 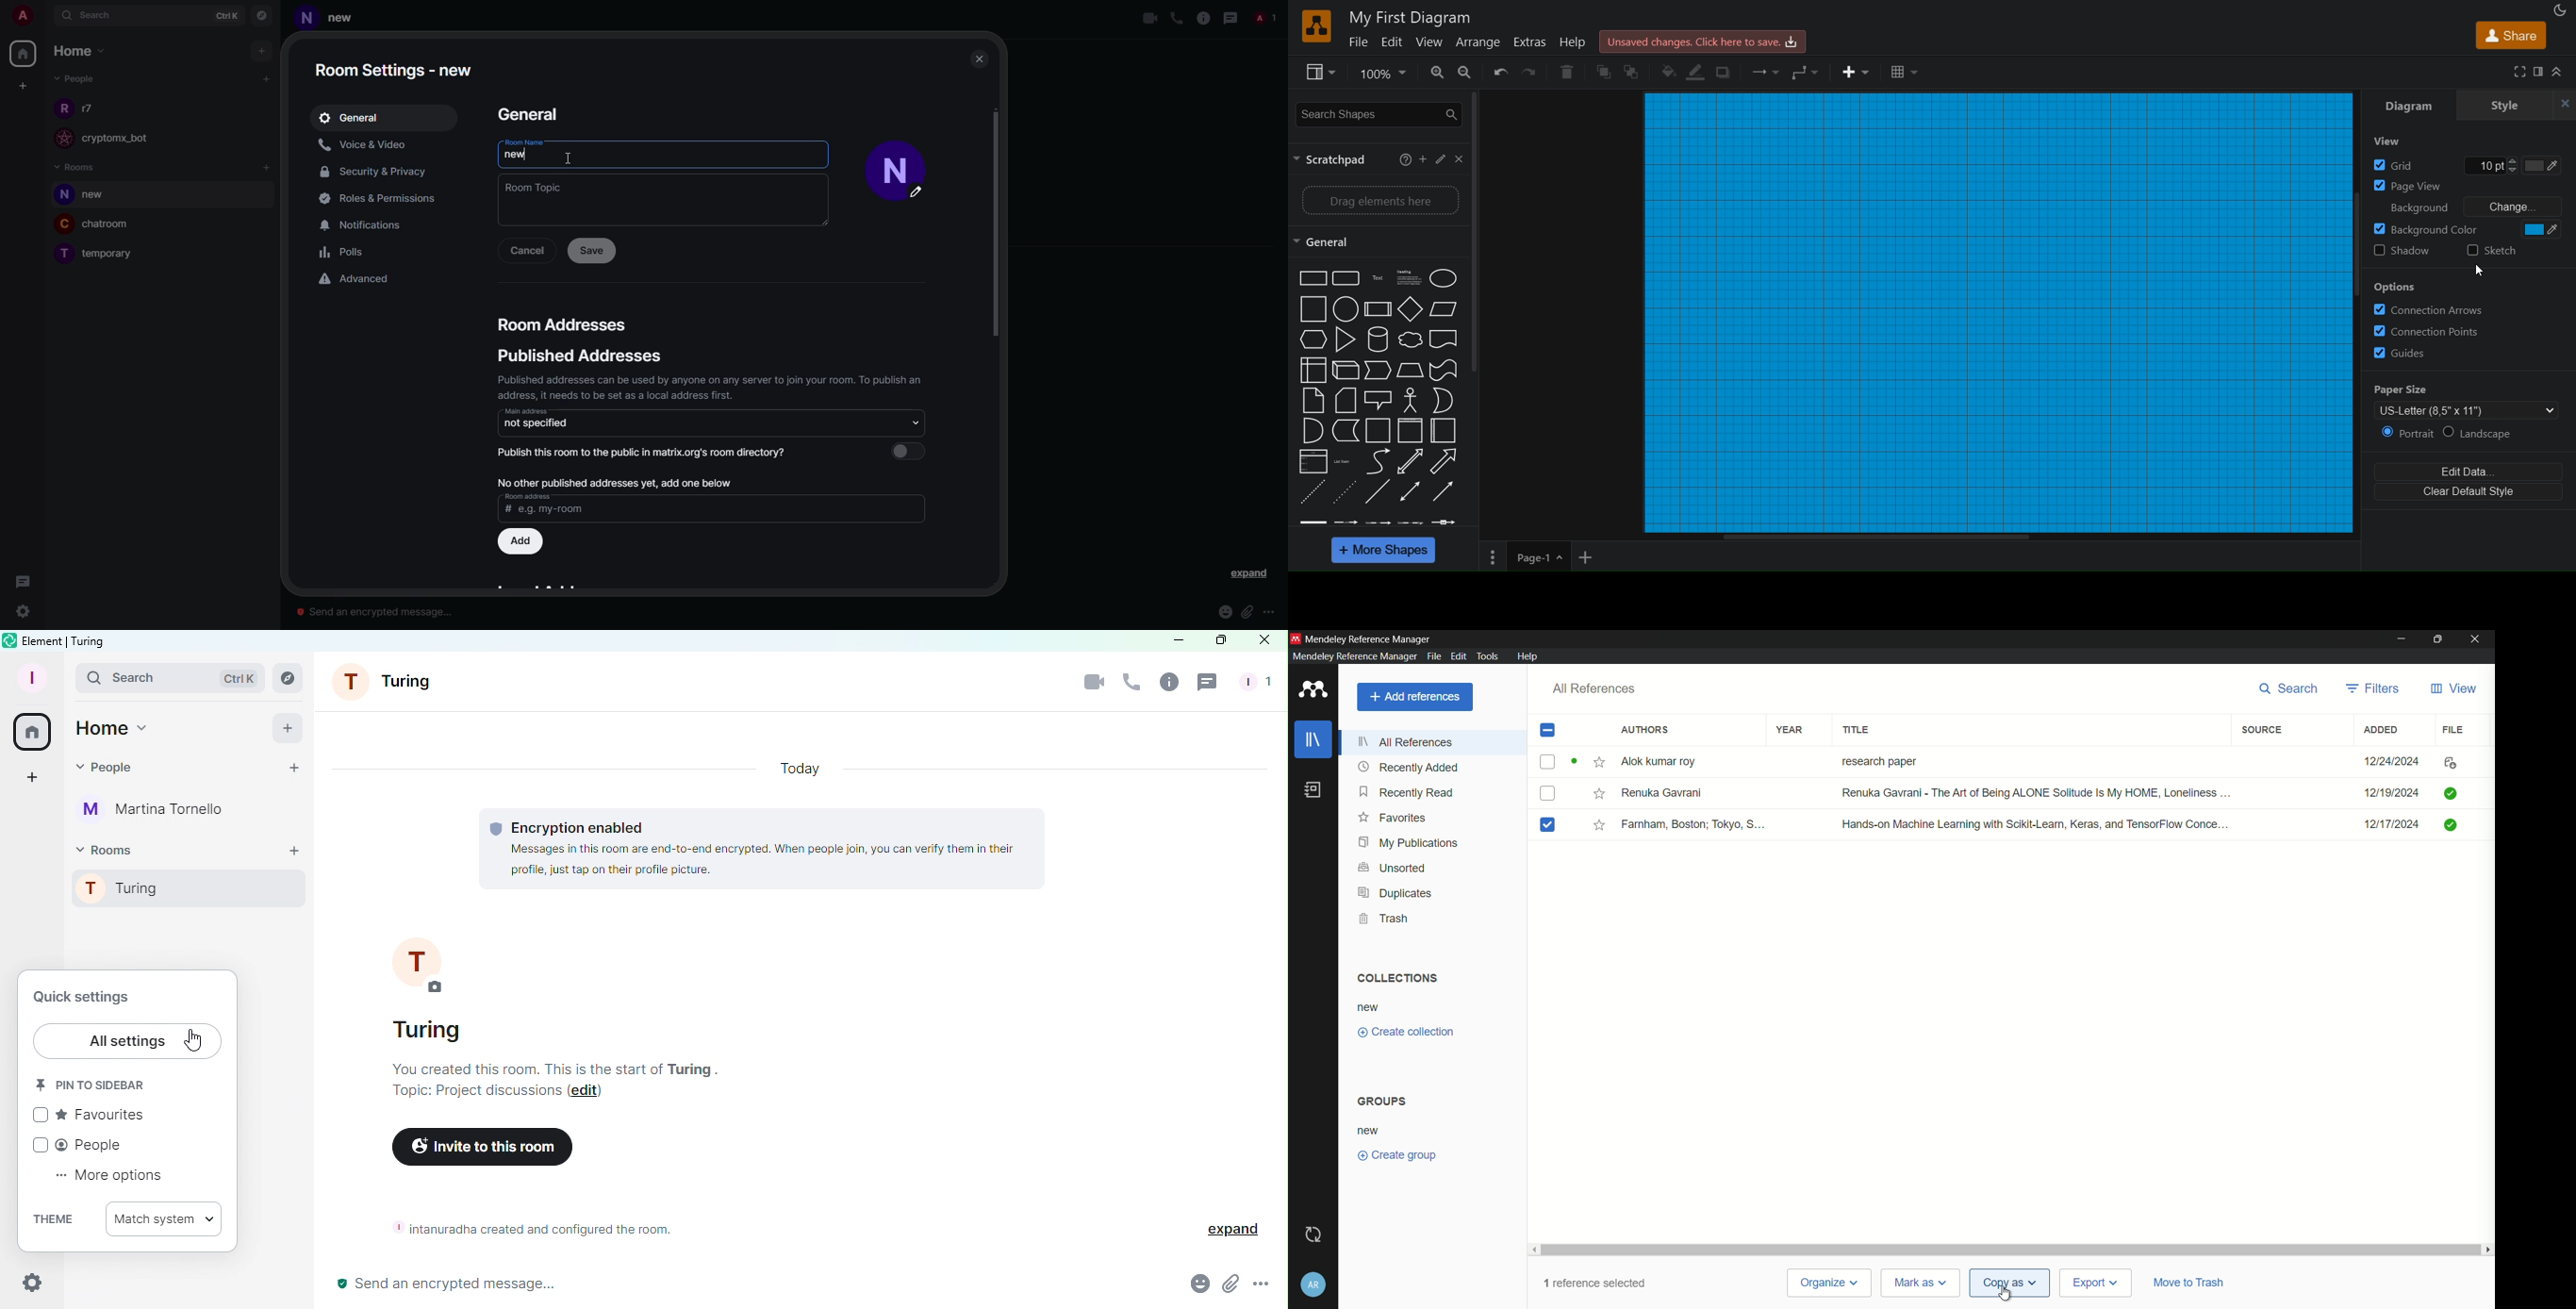 What do you see at coordinates (1393, 893) in the screenshot?
I see `duplicates` at bounding box center [1393, 893].